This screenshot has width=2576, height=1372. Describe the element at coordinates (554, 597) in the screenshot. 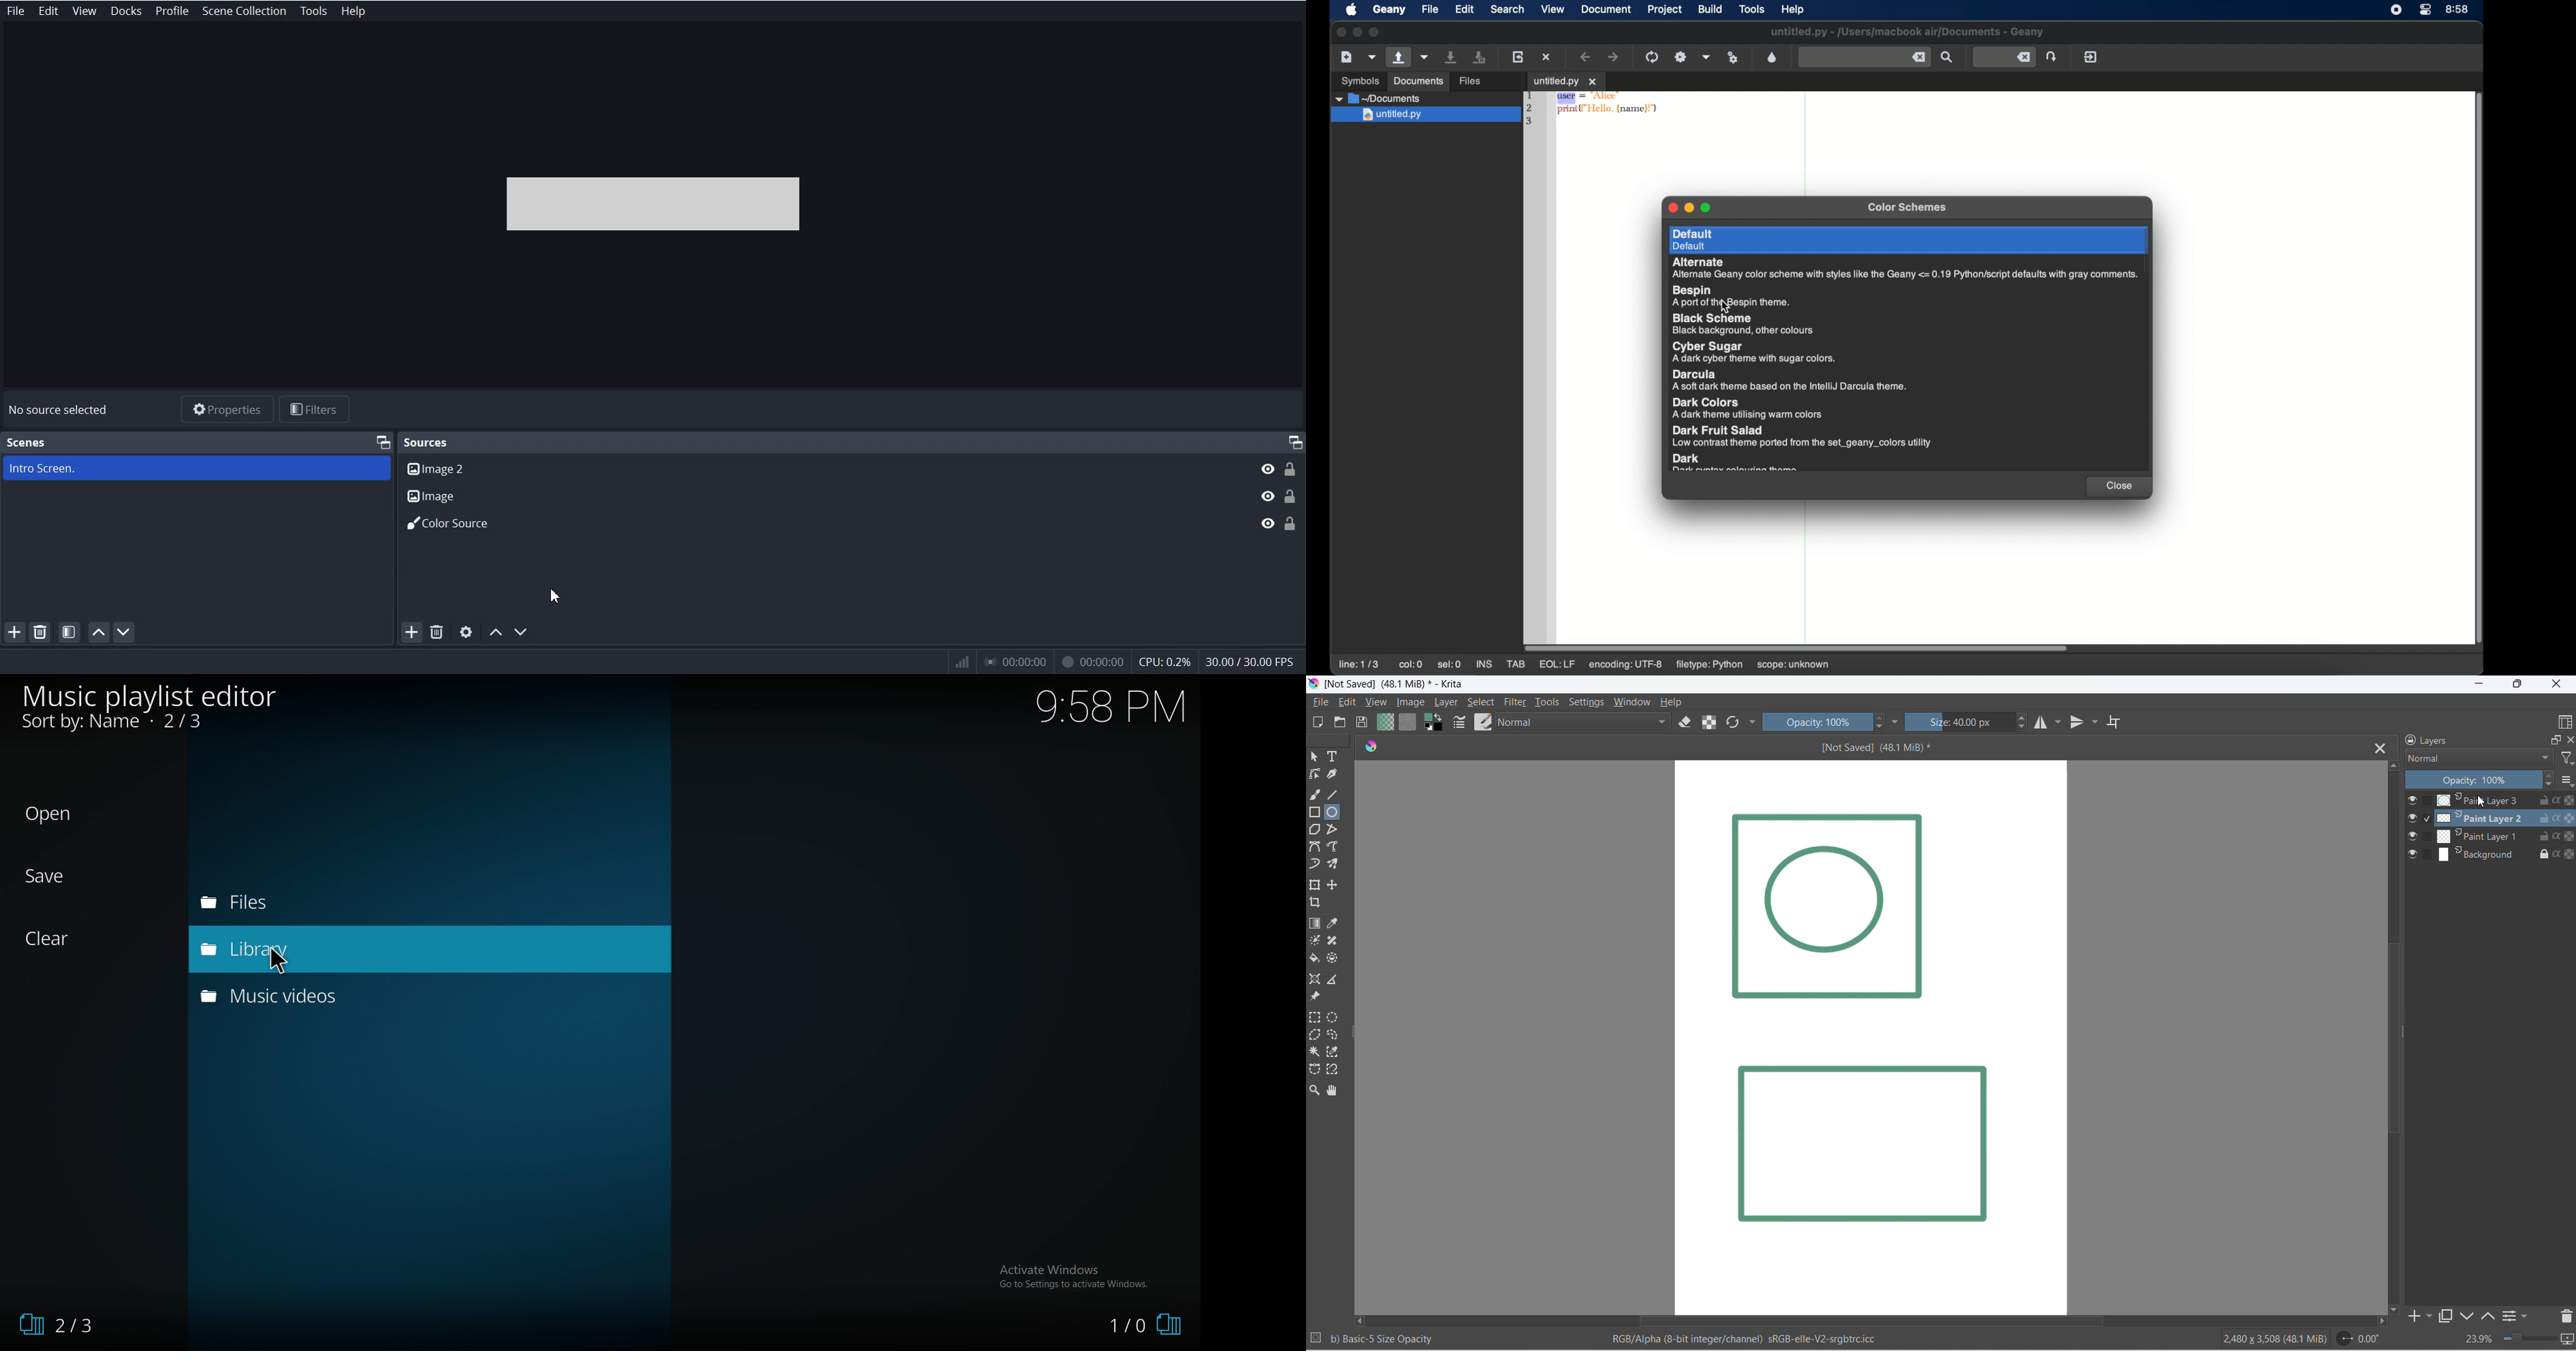

I see `Cursor` at that location.